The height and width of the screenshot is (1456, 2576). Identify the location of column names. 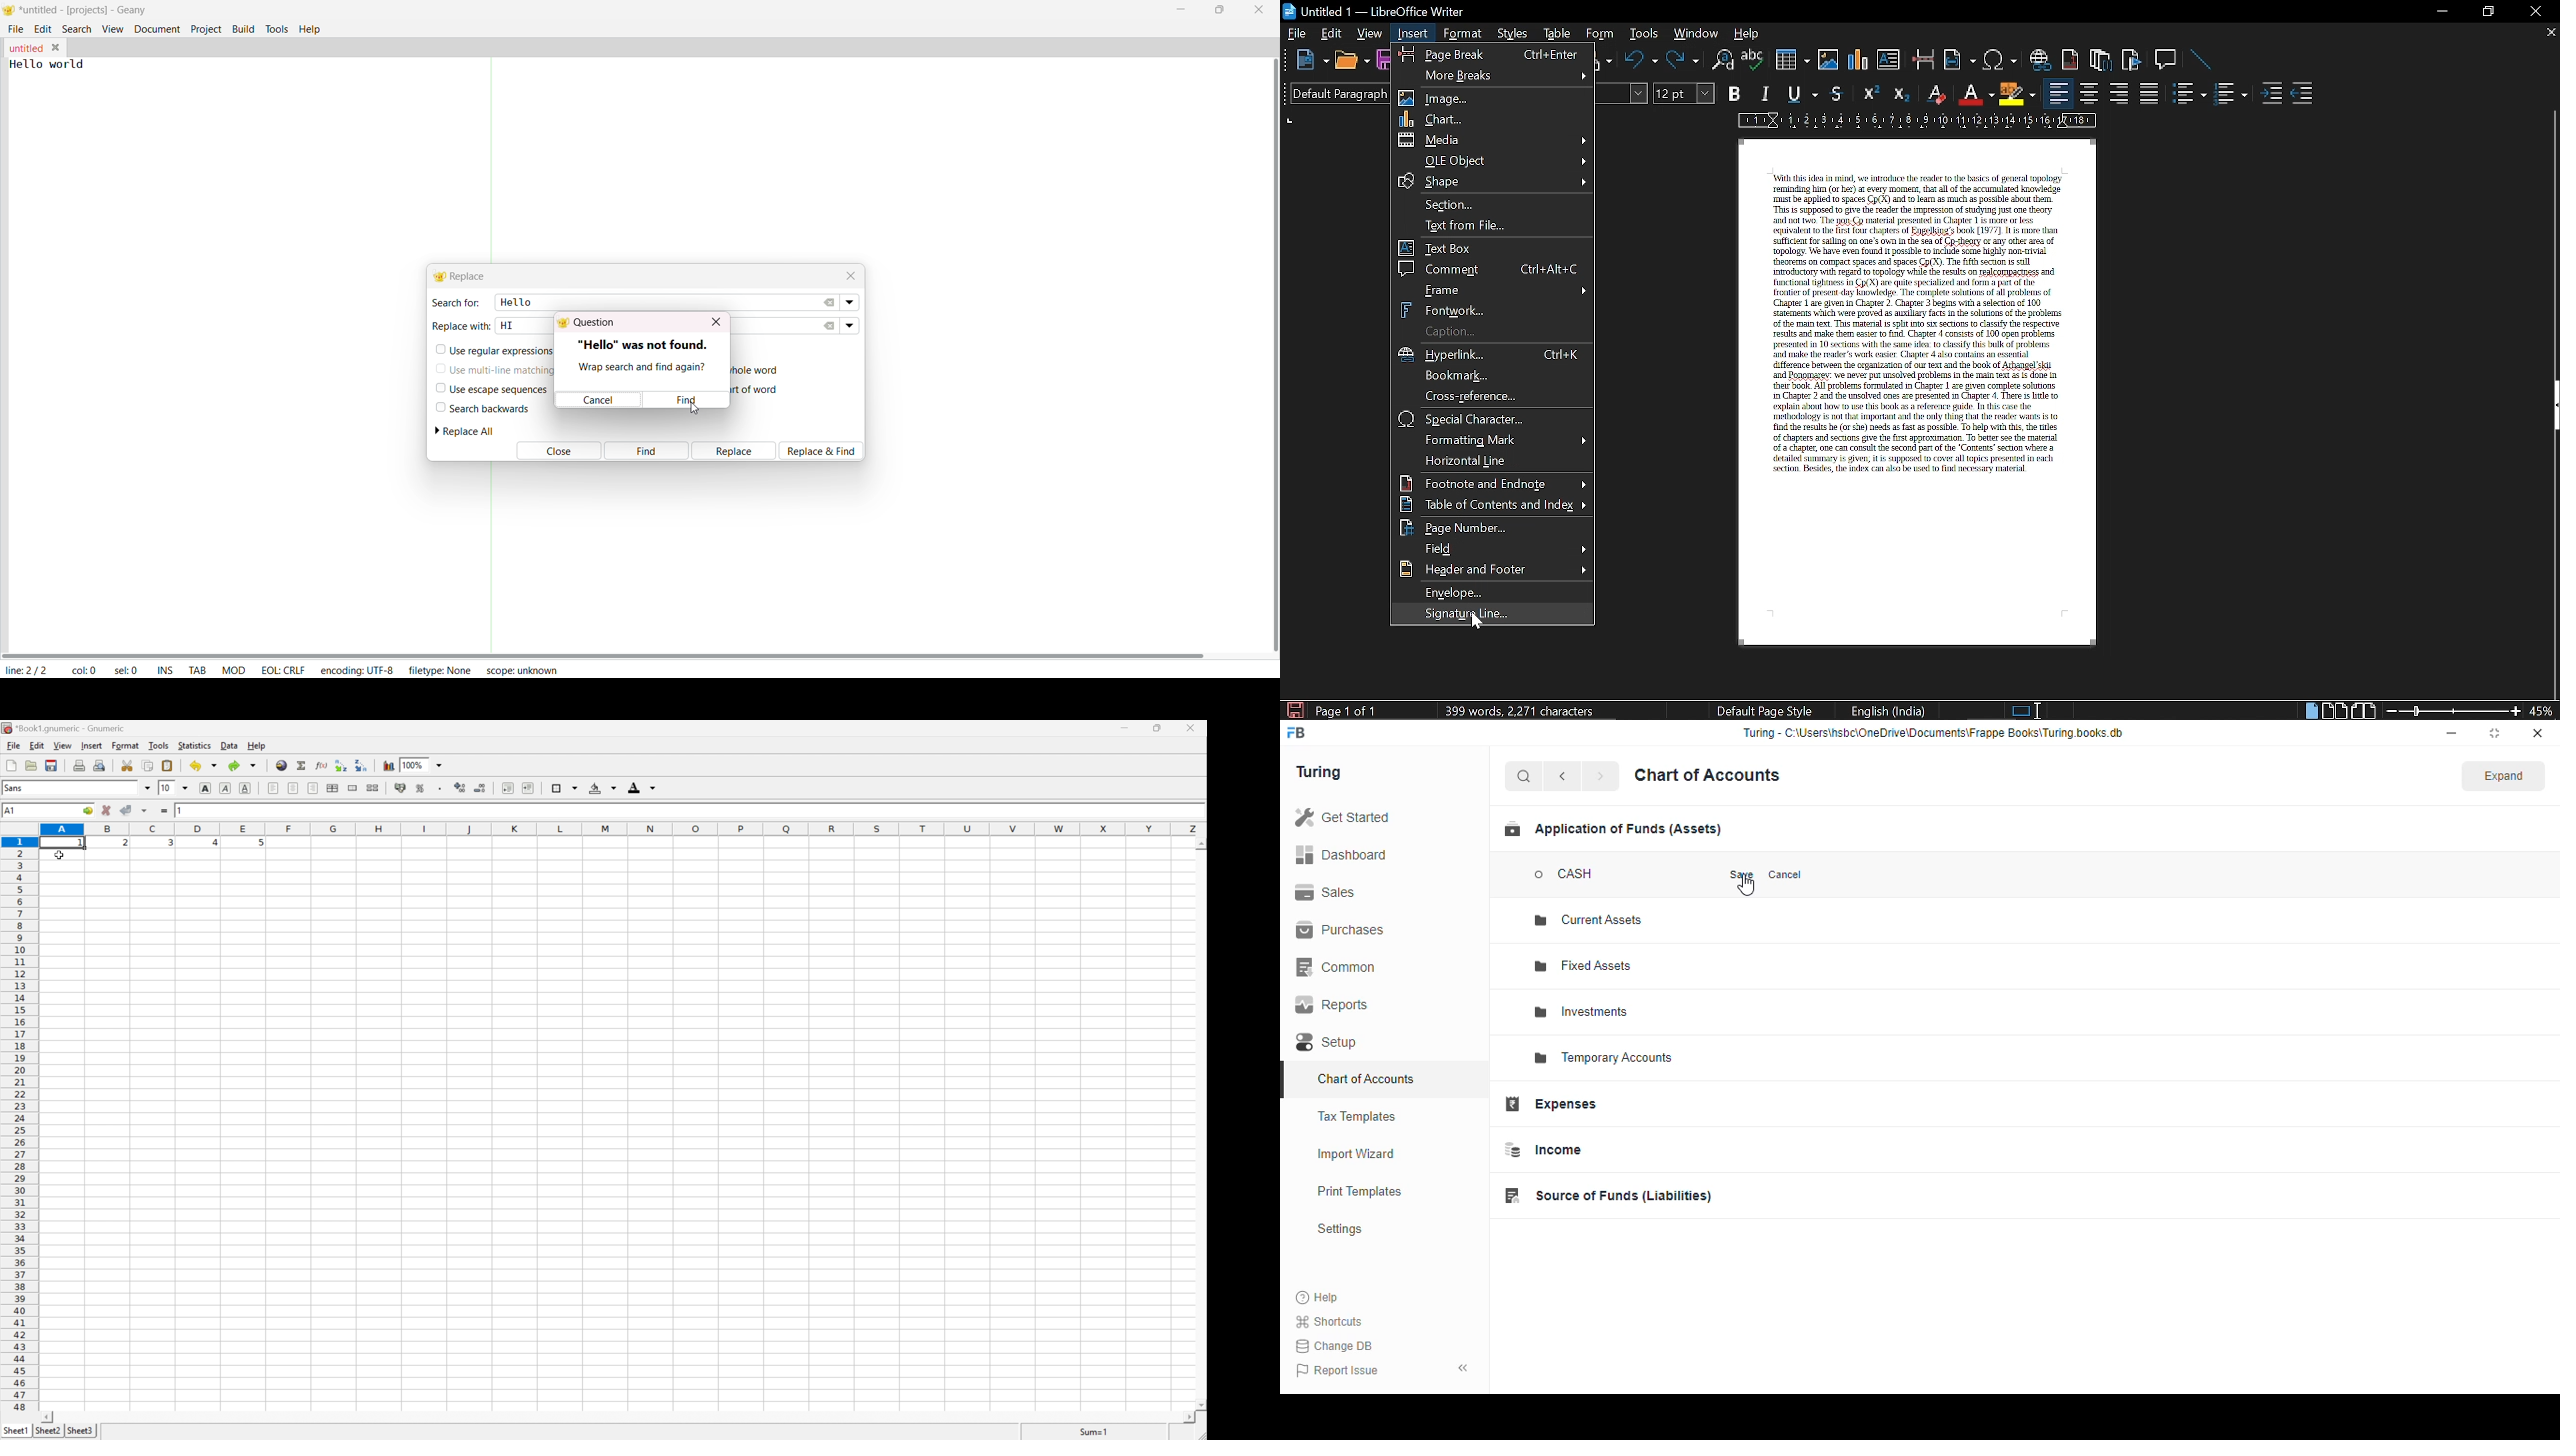
(624, 828).